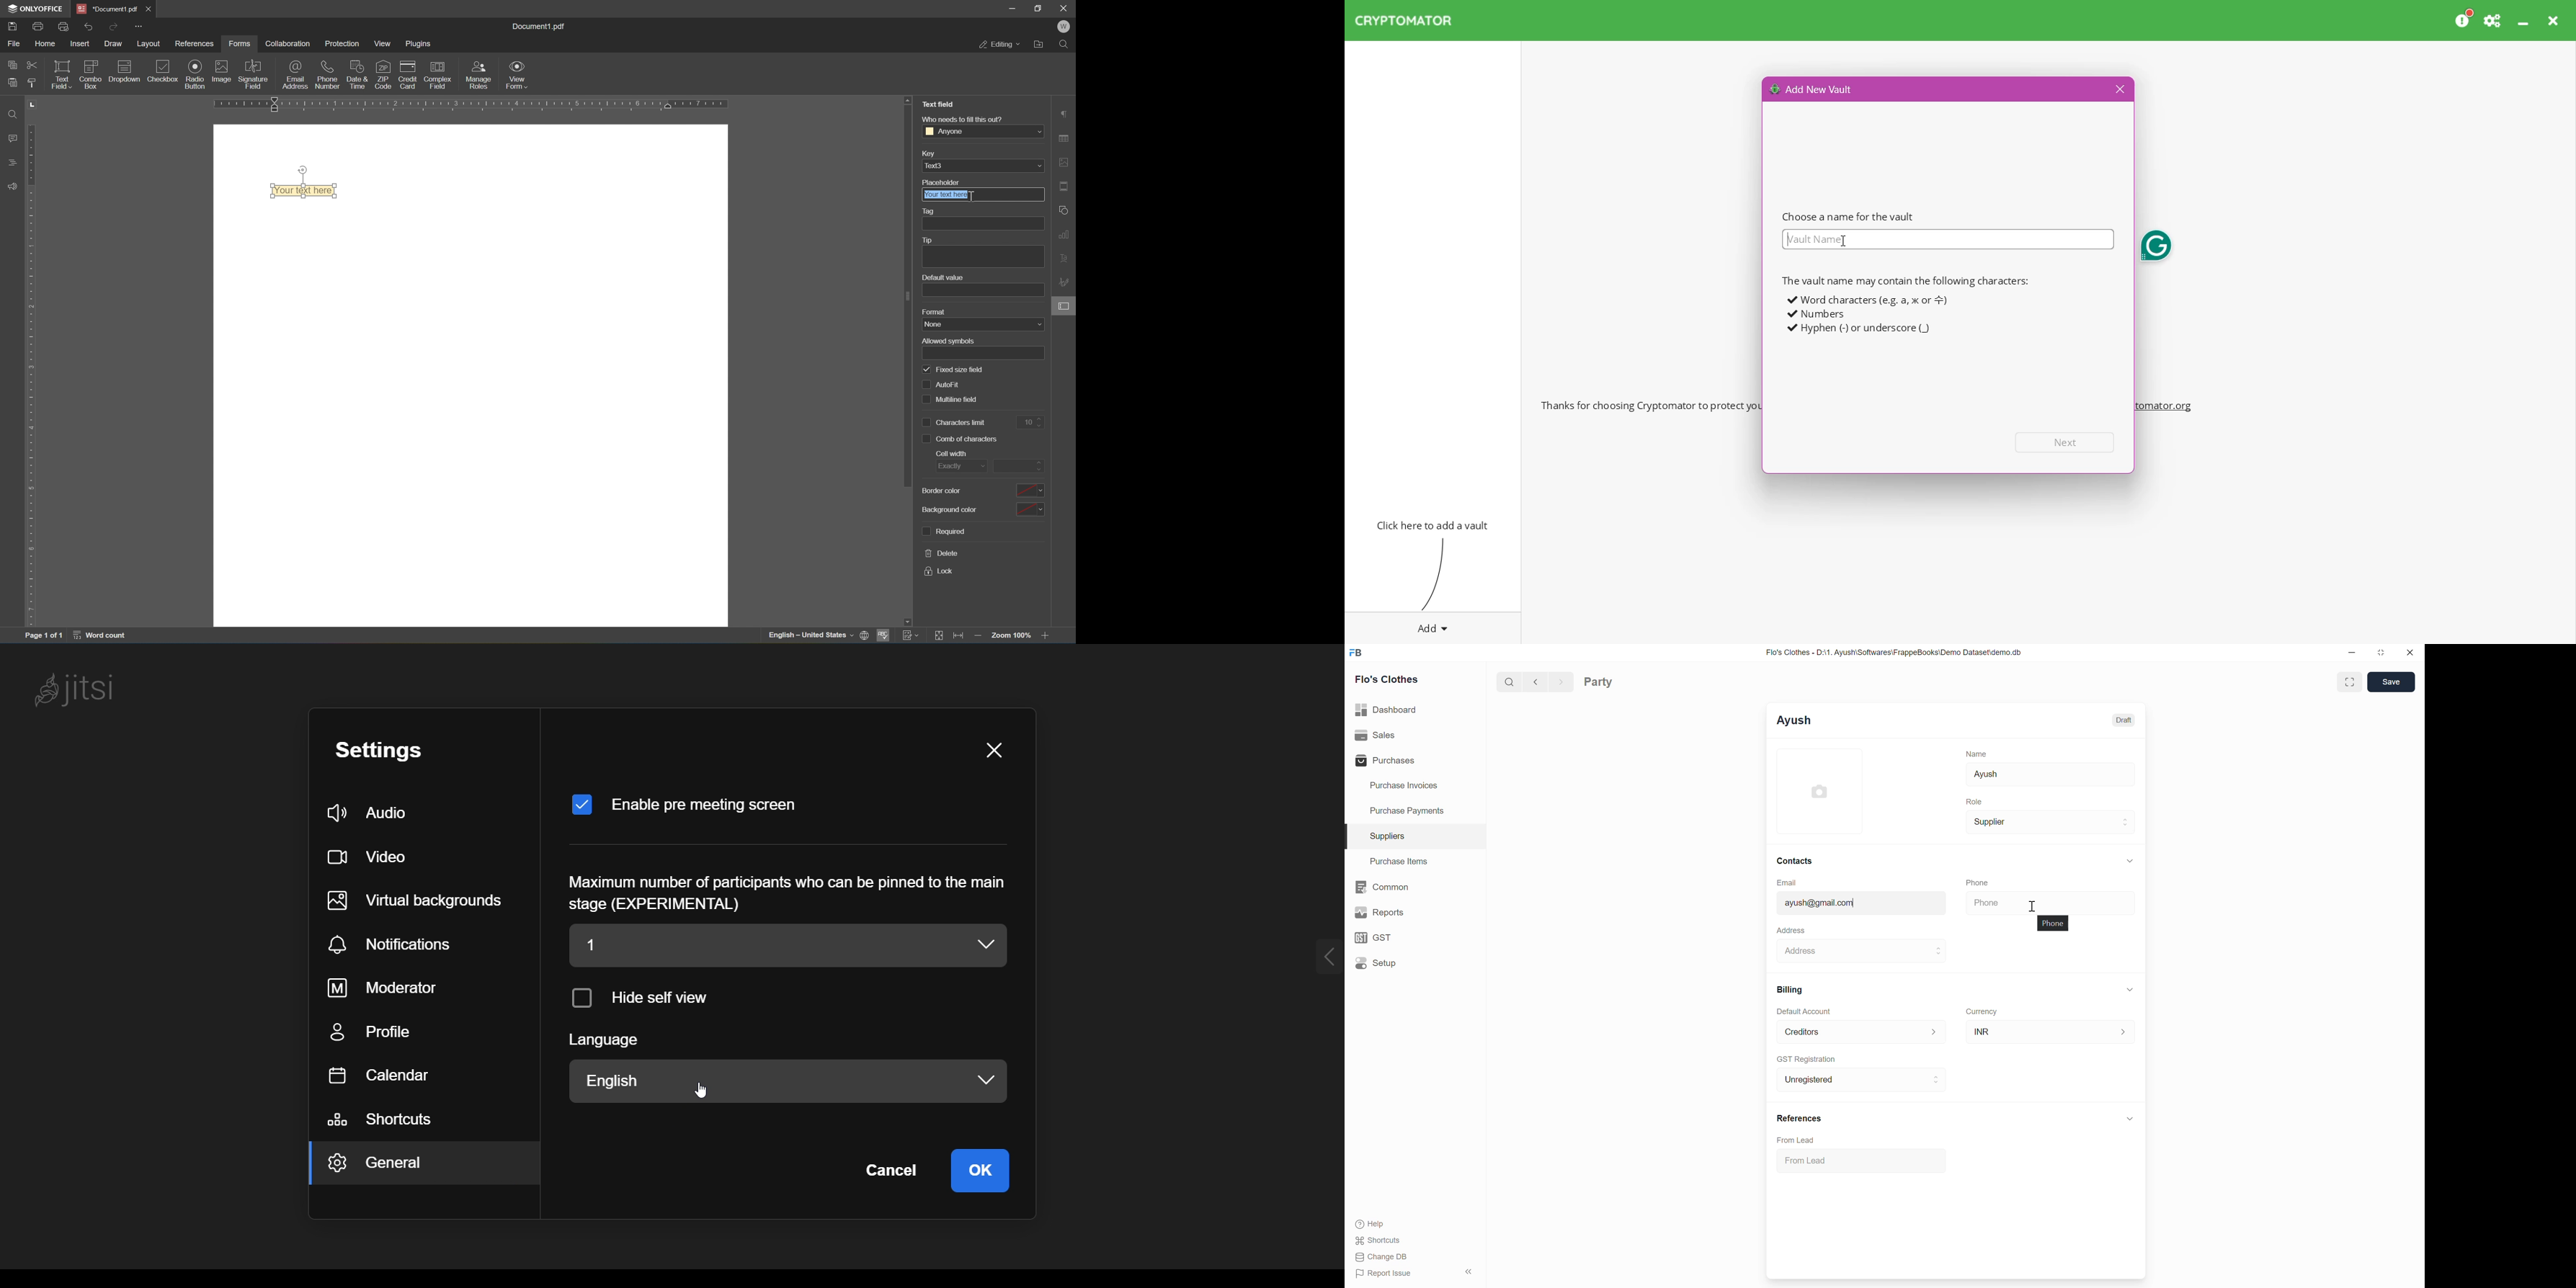  What do you see at coordinates (1386, 679) in the screenshot?
I see `Flo's Clothes` at bounding box center [1386, 679].